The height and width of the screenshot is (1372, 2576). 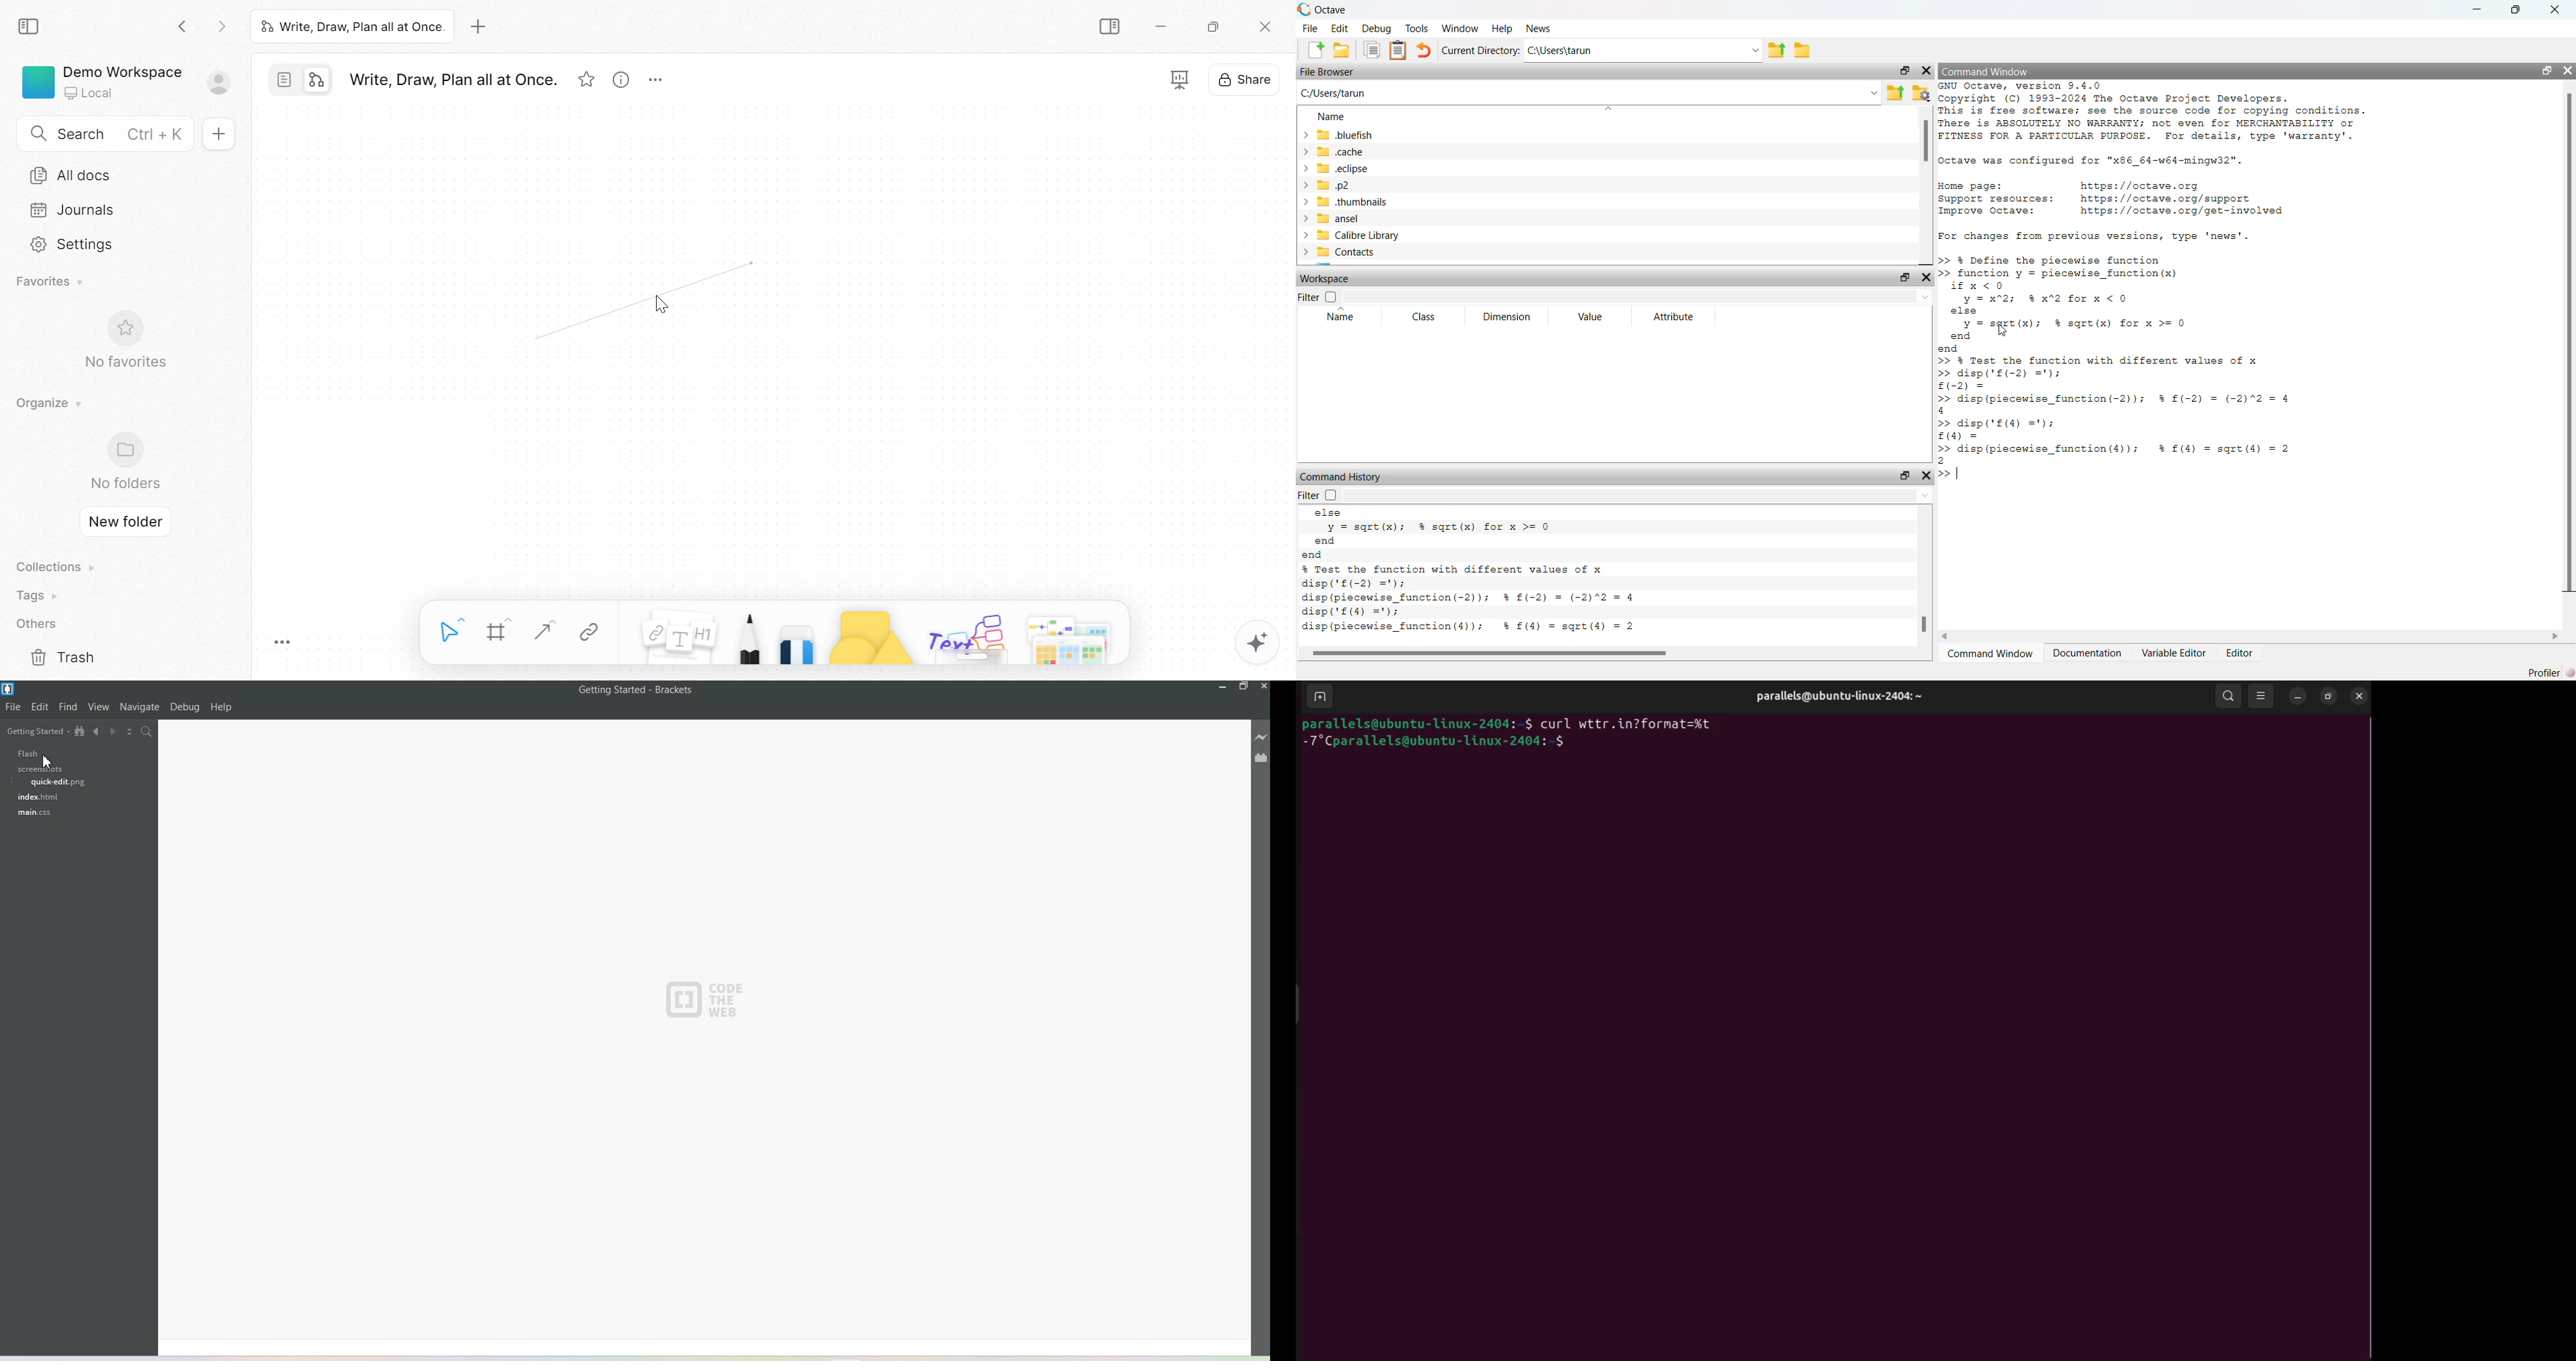 I want to click on Close, so click(x=1263, y=686).